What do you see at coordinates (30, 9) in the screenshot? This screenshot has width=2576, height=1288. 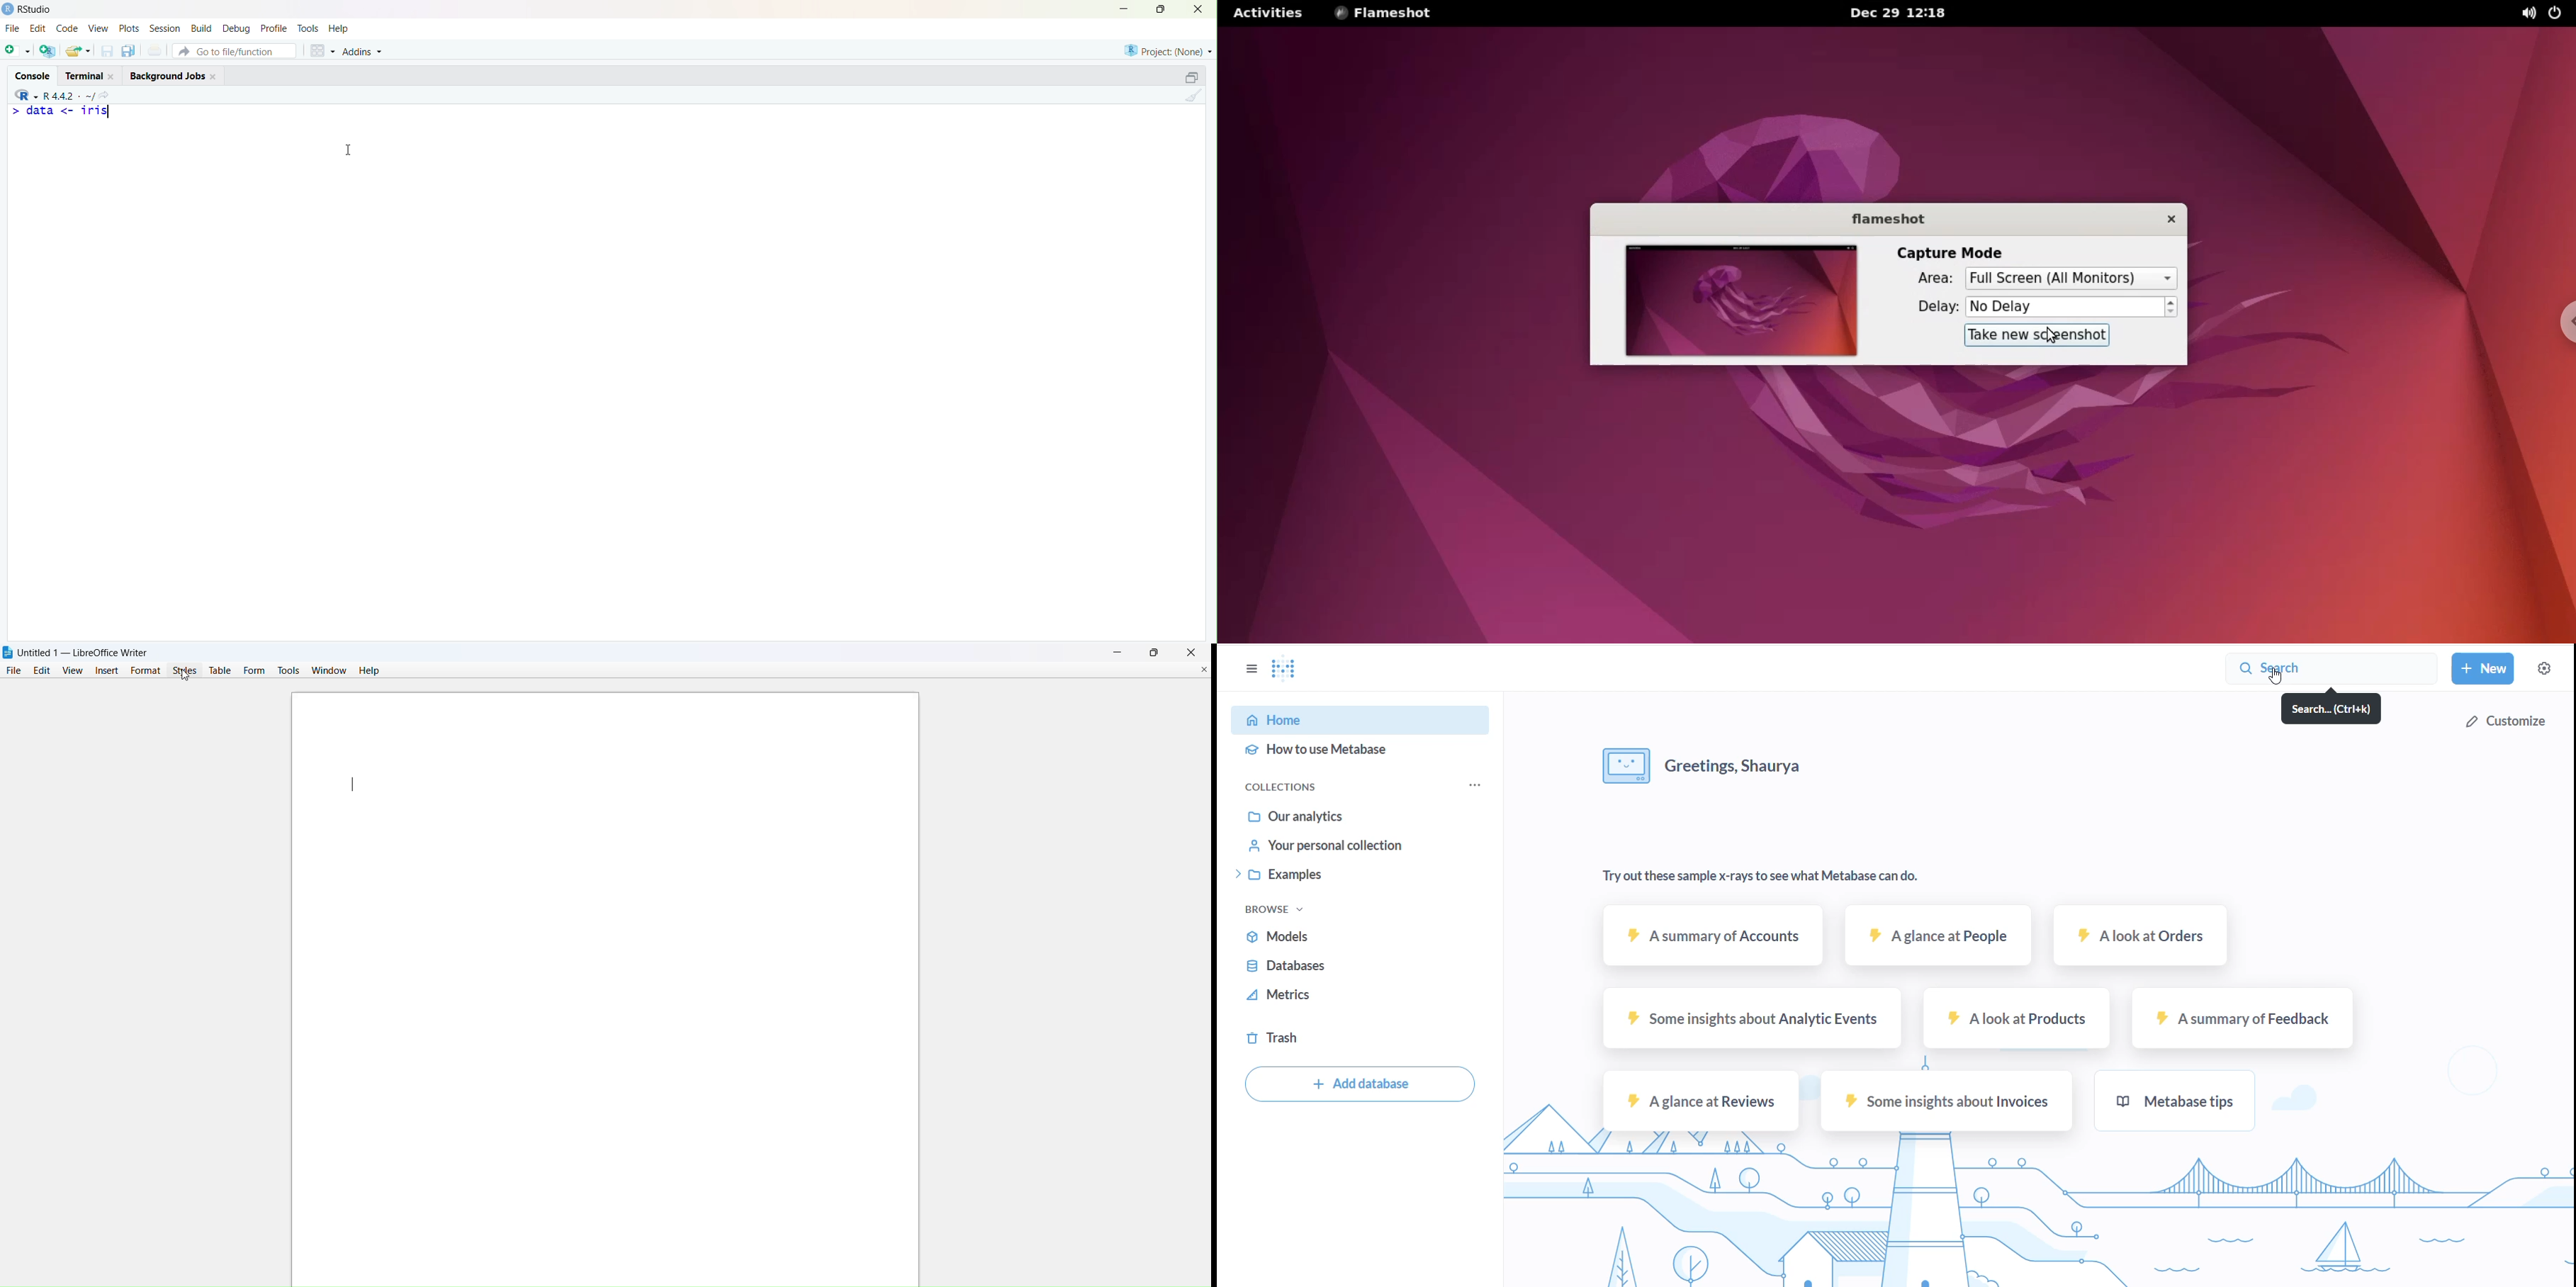 I see `RStudio` at bounding box center [30, 9].